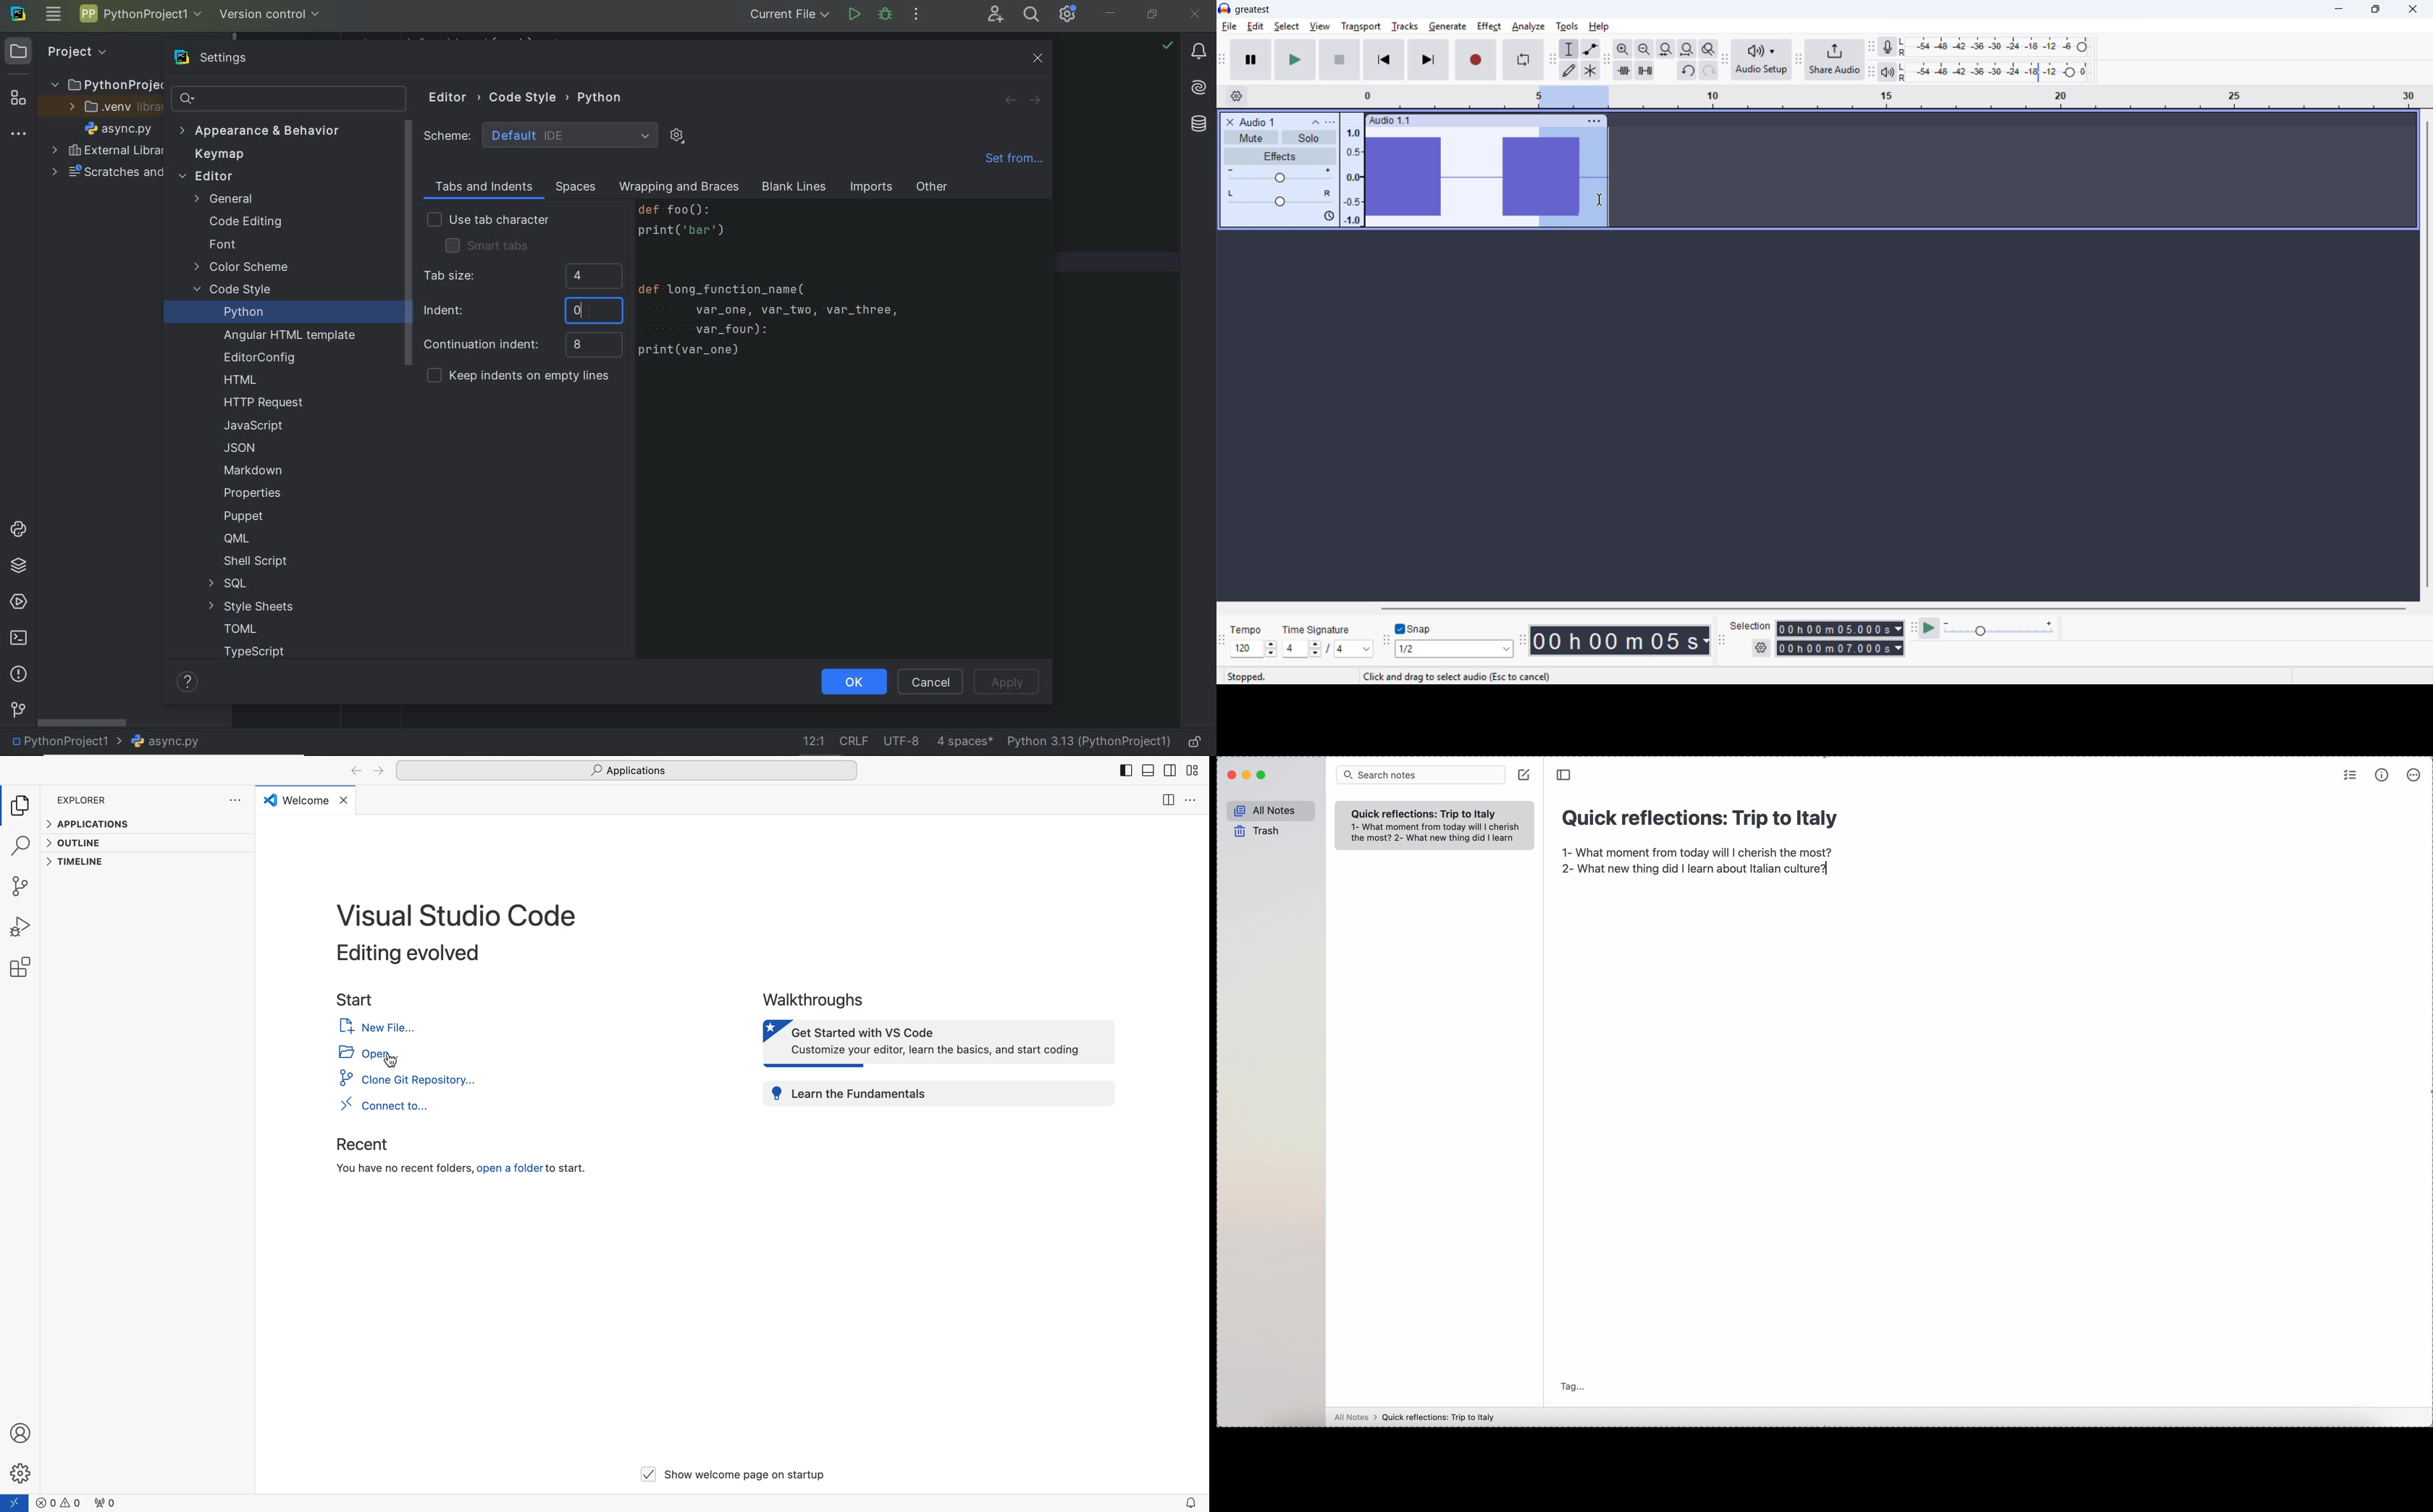 This screenshot has width=2436, height=1512. Describe the element at coordinates (1998, 72) in the screenshot. I see `Playback level ` at that location.